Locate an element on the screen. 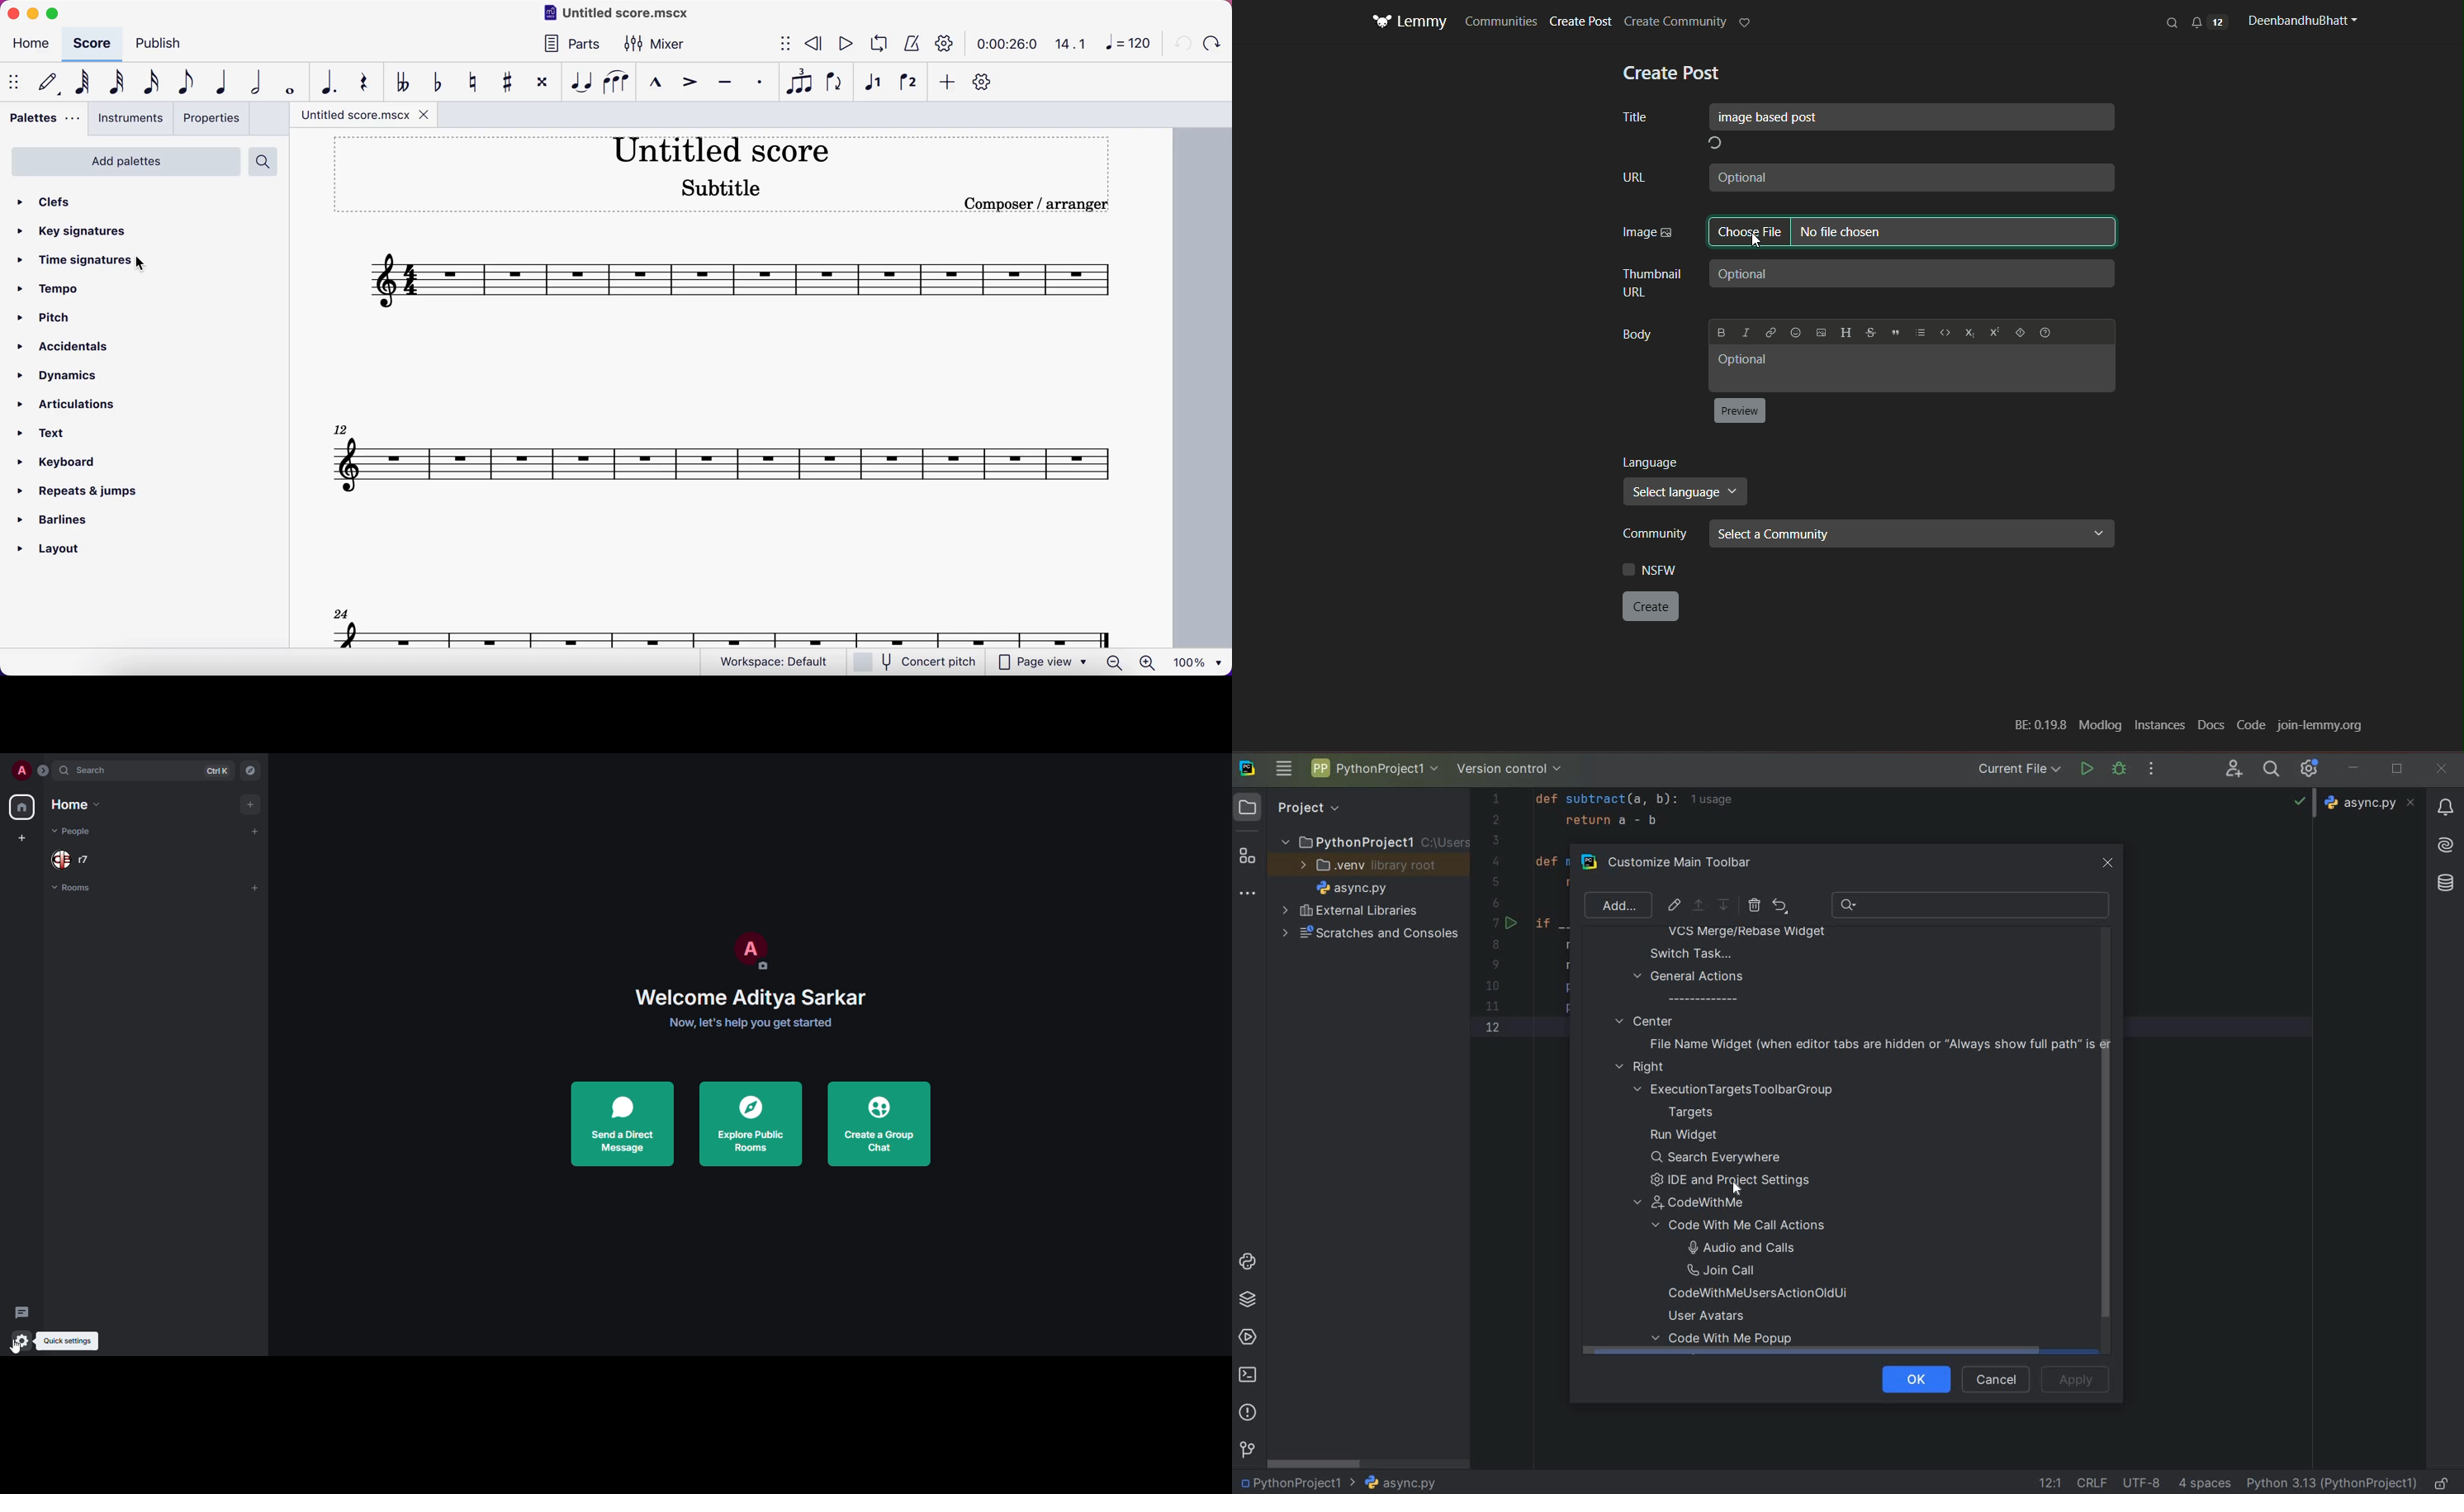 The width and height of the screenshot is (2464, 1512). zoom out is located at coordinates (1116, 662).